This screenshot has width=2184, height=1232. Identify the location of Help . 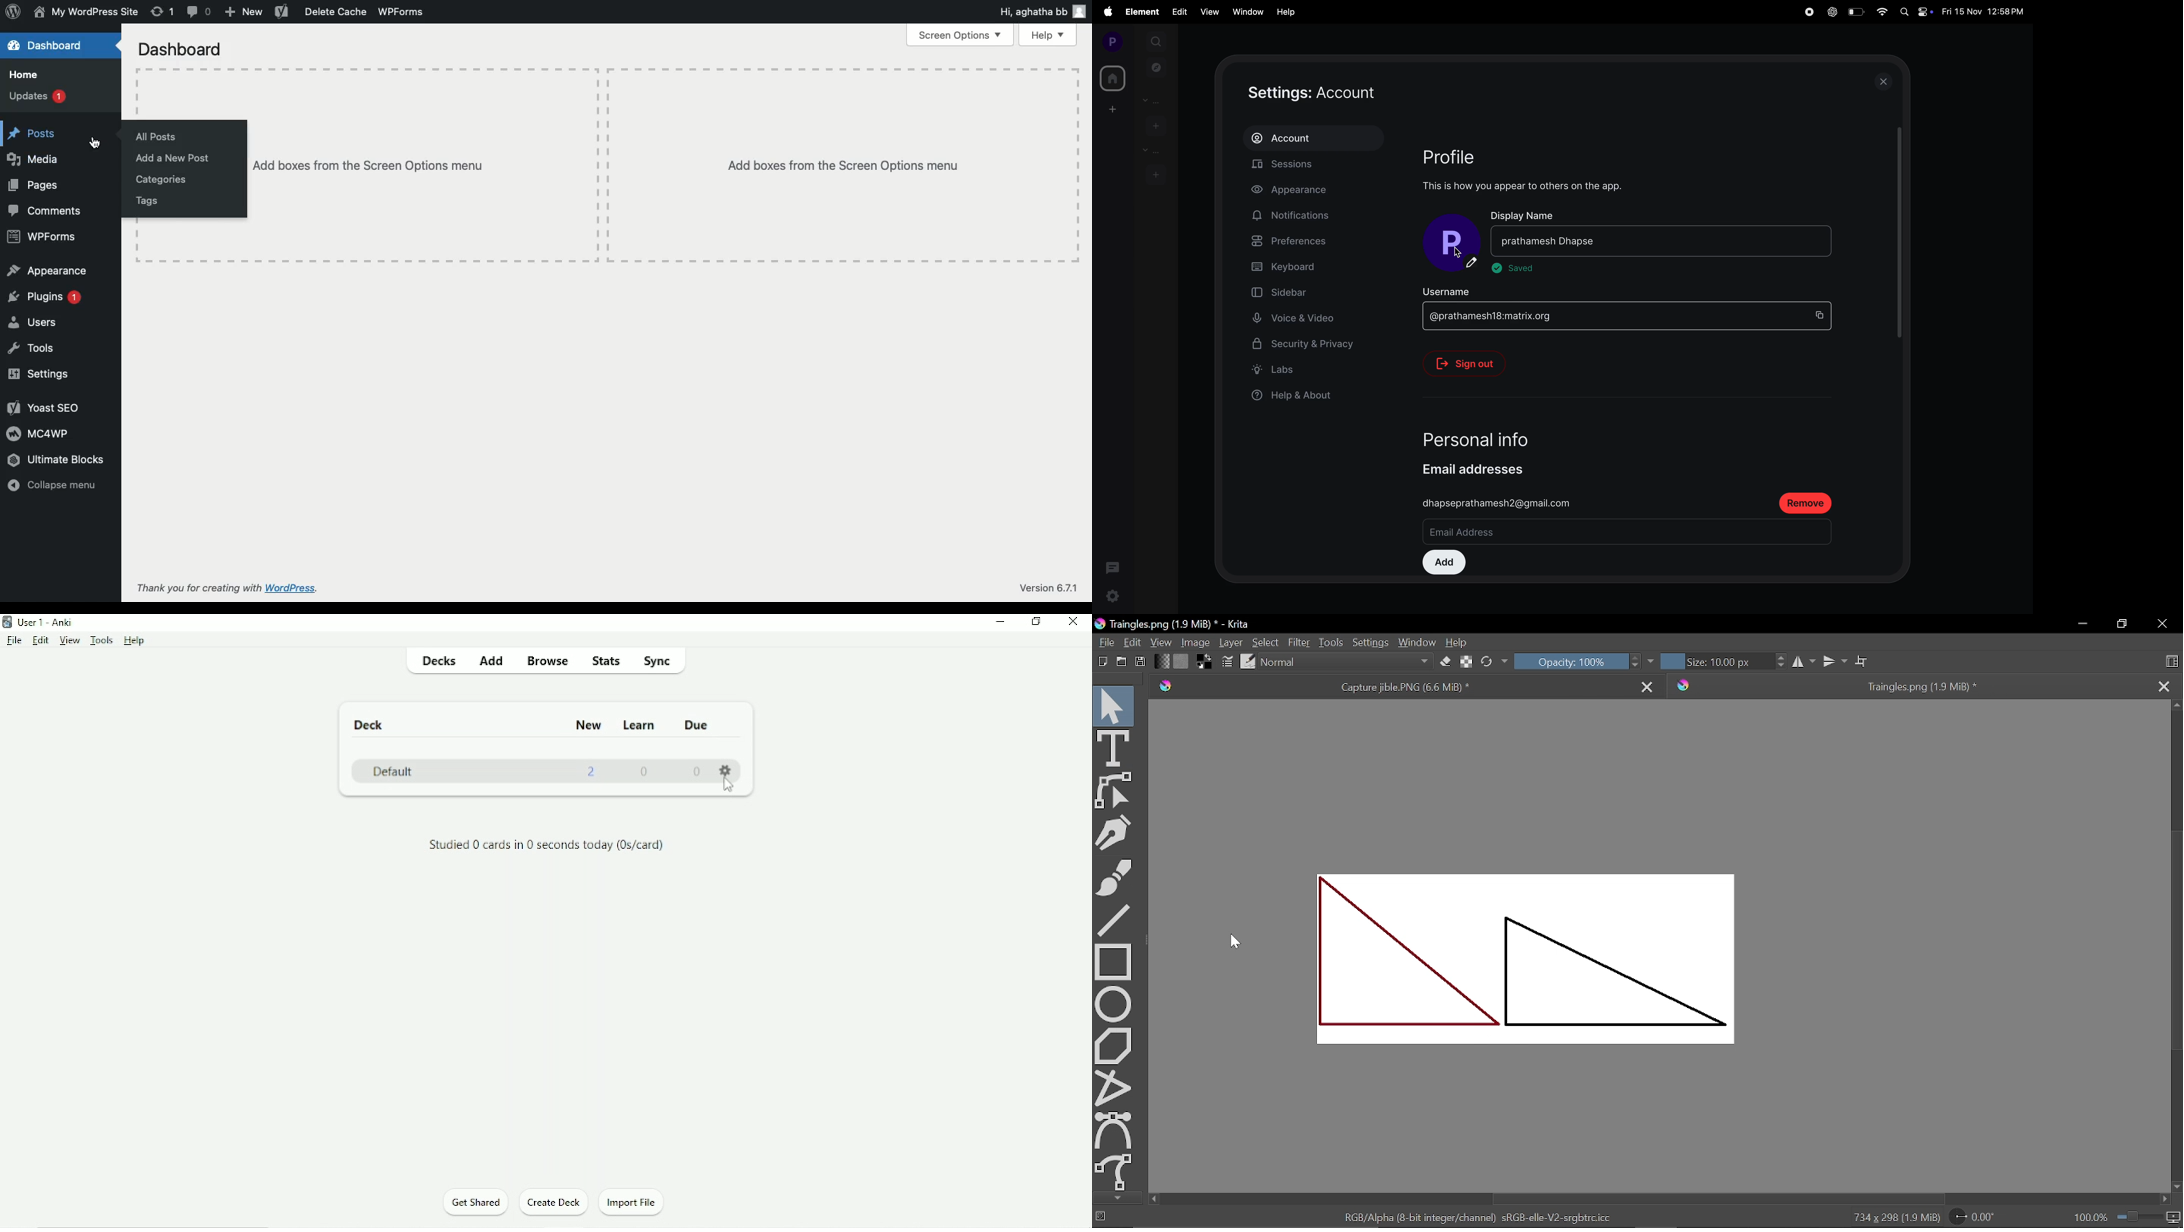
(1049, 35).